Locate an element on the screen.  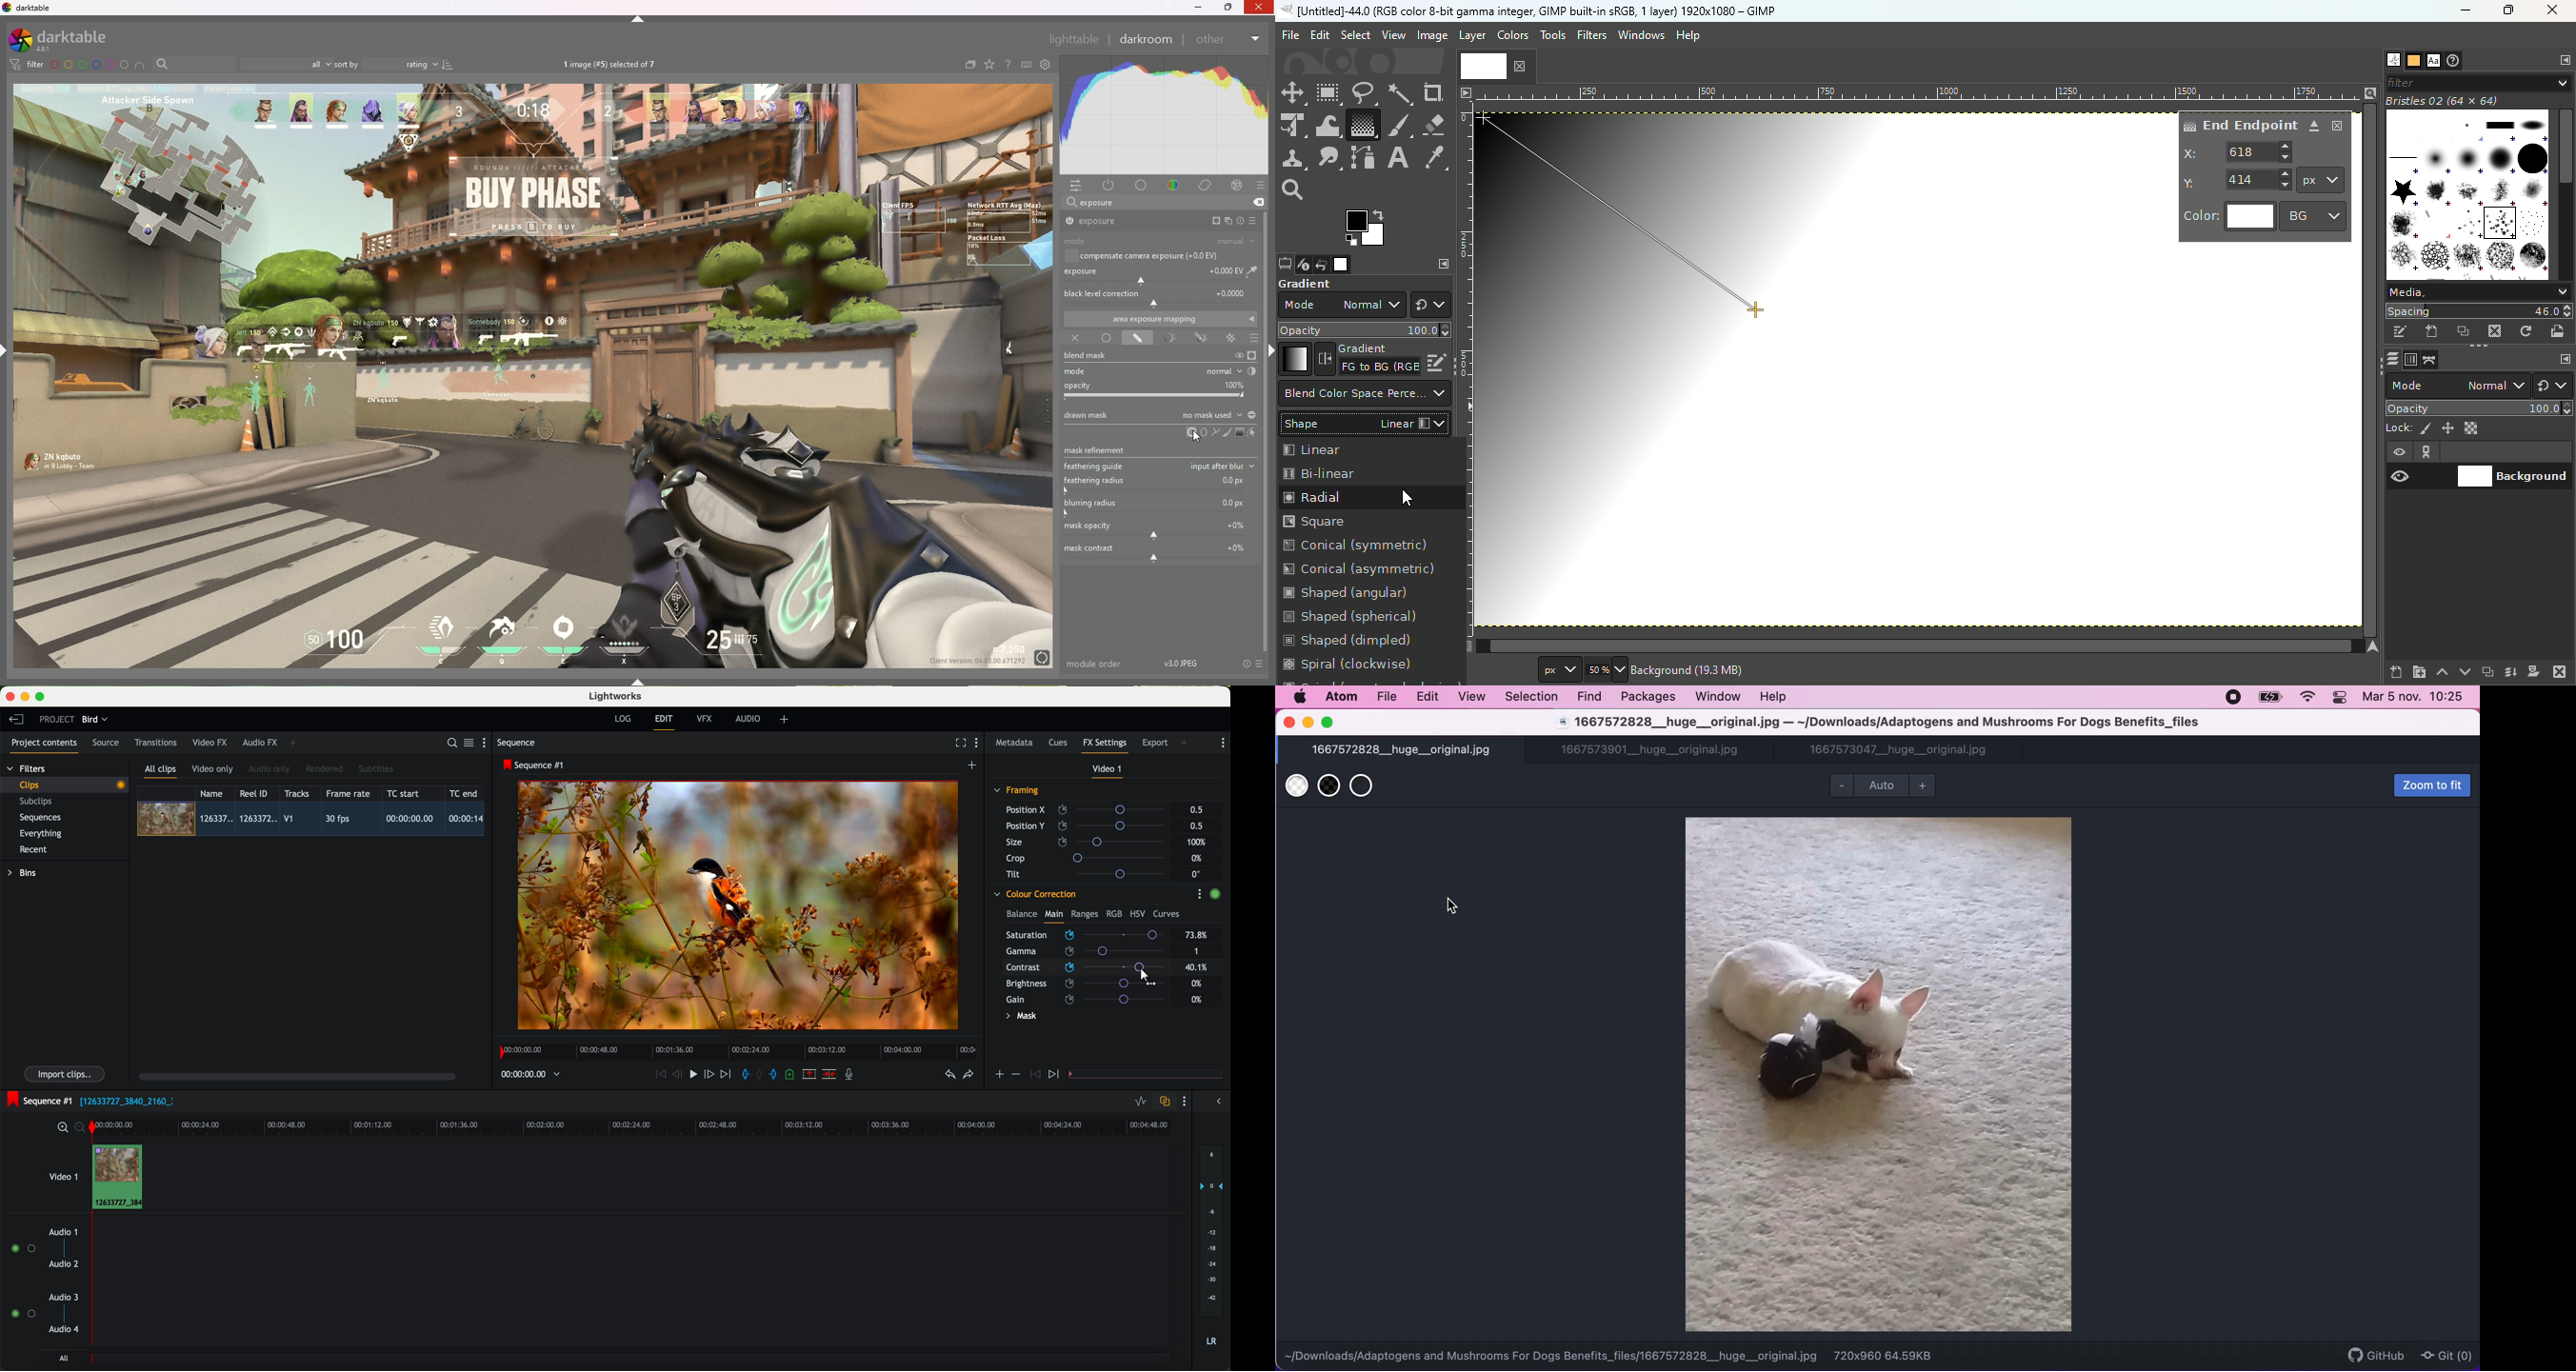
add panel is located at coordinates (1187, 744).